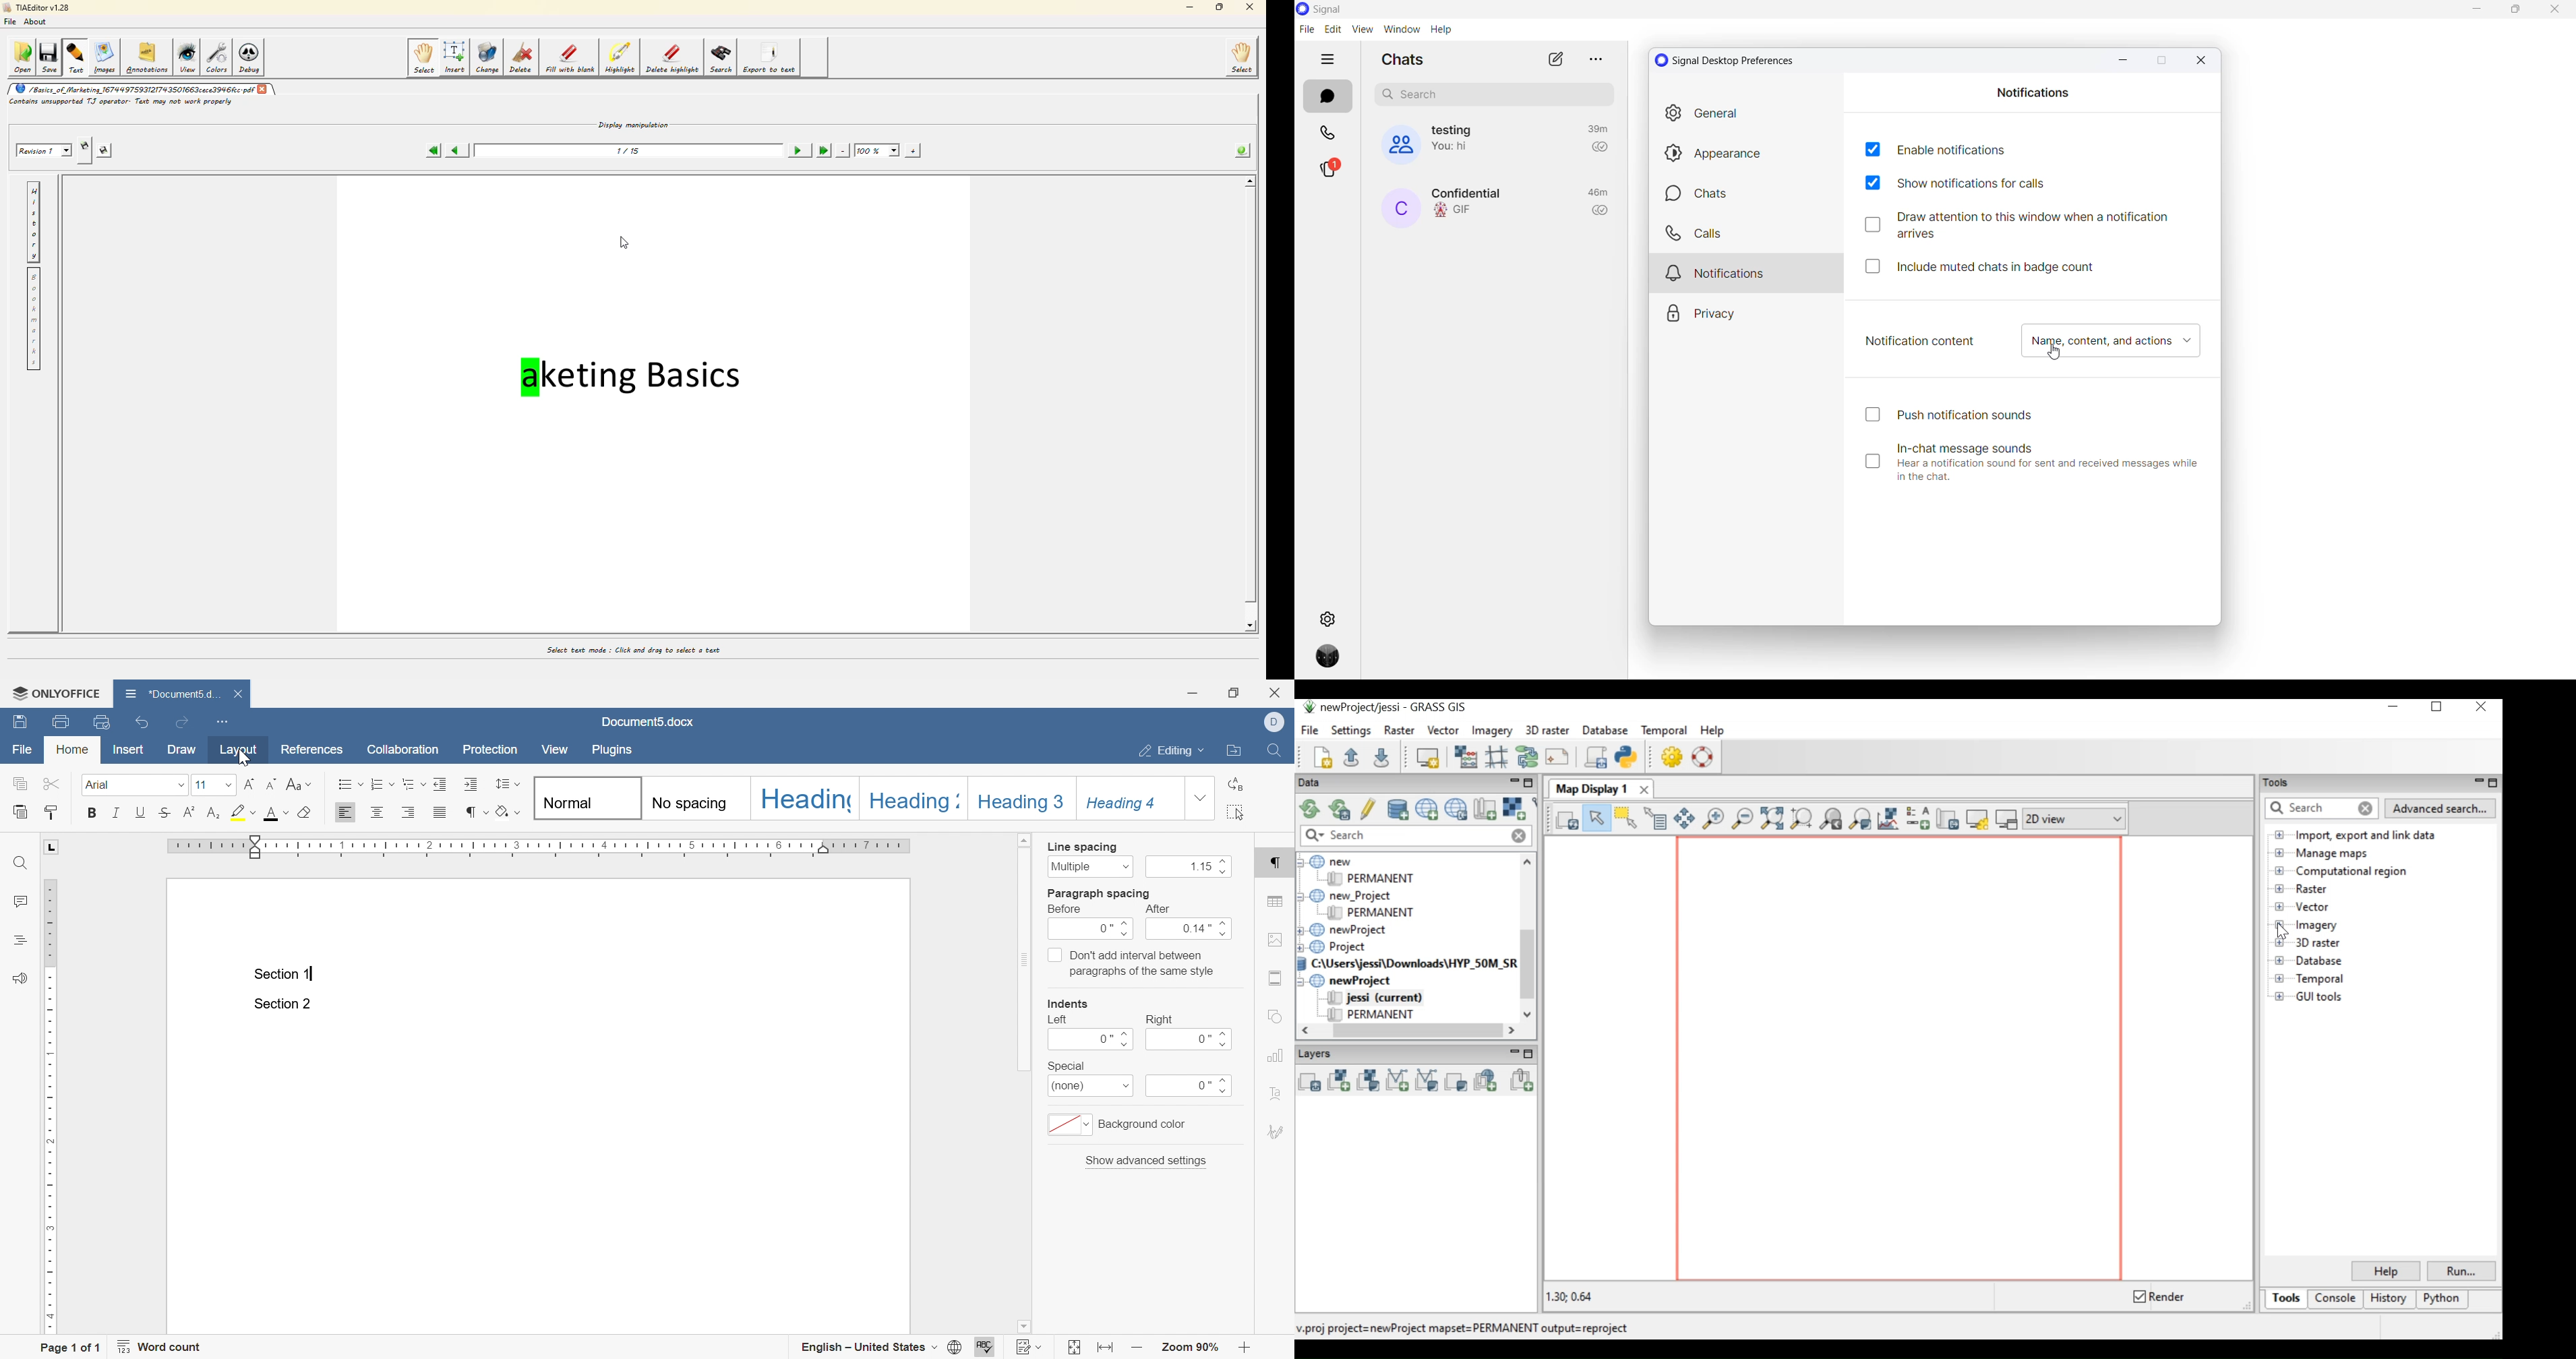 The height and width of the screenshot is (1372, 2576). Describe the element at coordinates (1234, 693) in the screenshot. I see `restore down` at that location.